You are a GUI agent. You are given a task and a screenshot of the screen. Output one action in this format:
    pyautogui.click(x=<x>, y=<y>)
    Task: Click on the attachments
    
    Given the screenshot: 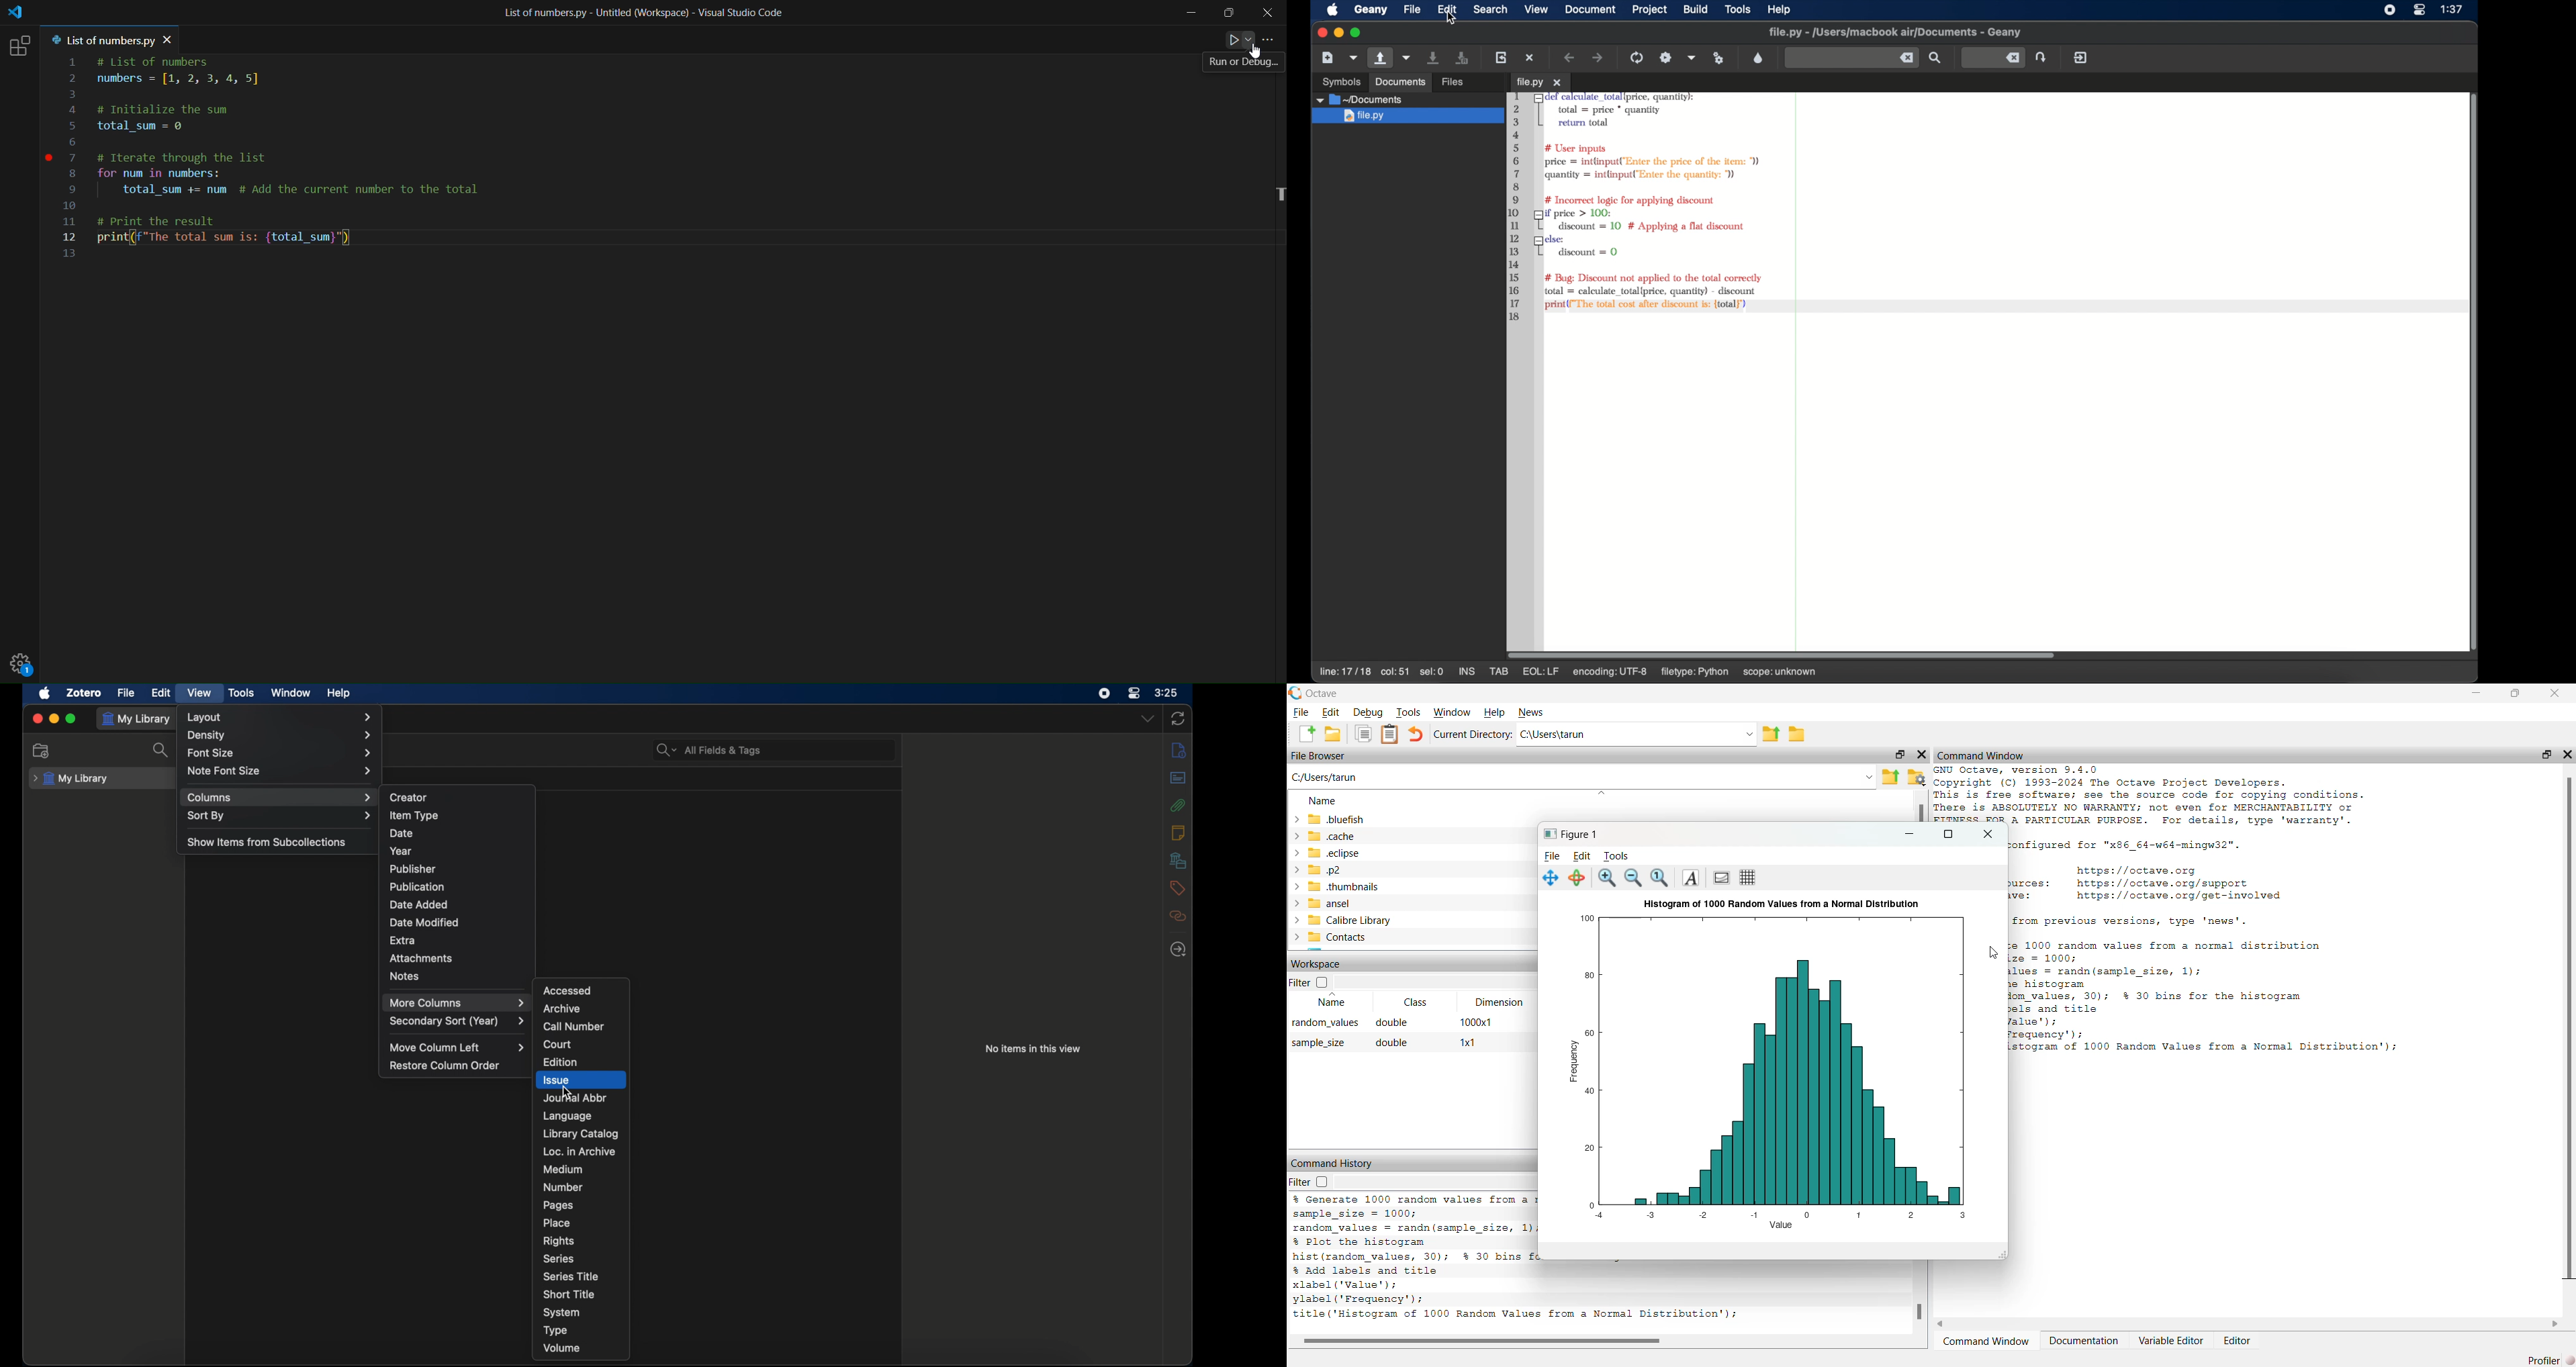 What is the action you would take?
    pyautogui.click(x=1177, y=805)
    